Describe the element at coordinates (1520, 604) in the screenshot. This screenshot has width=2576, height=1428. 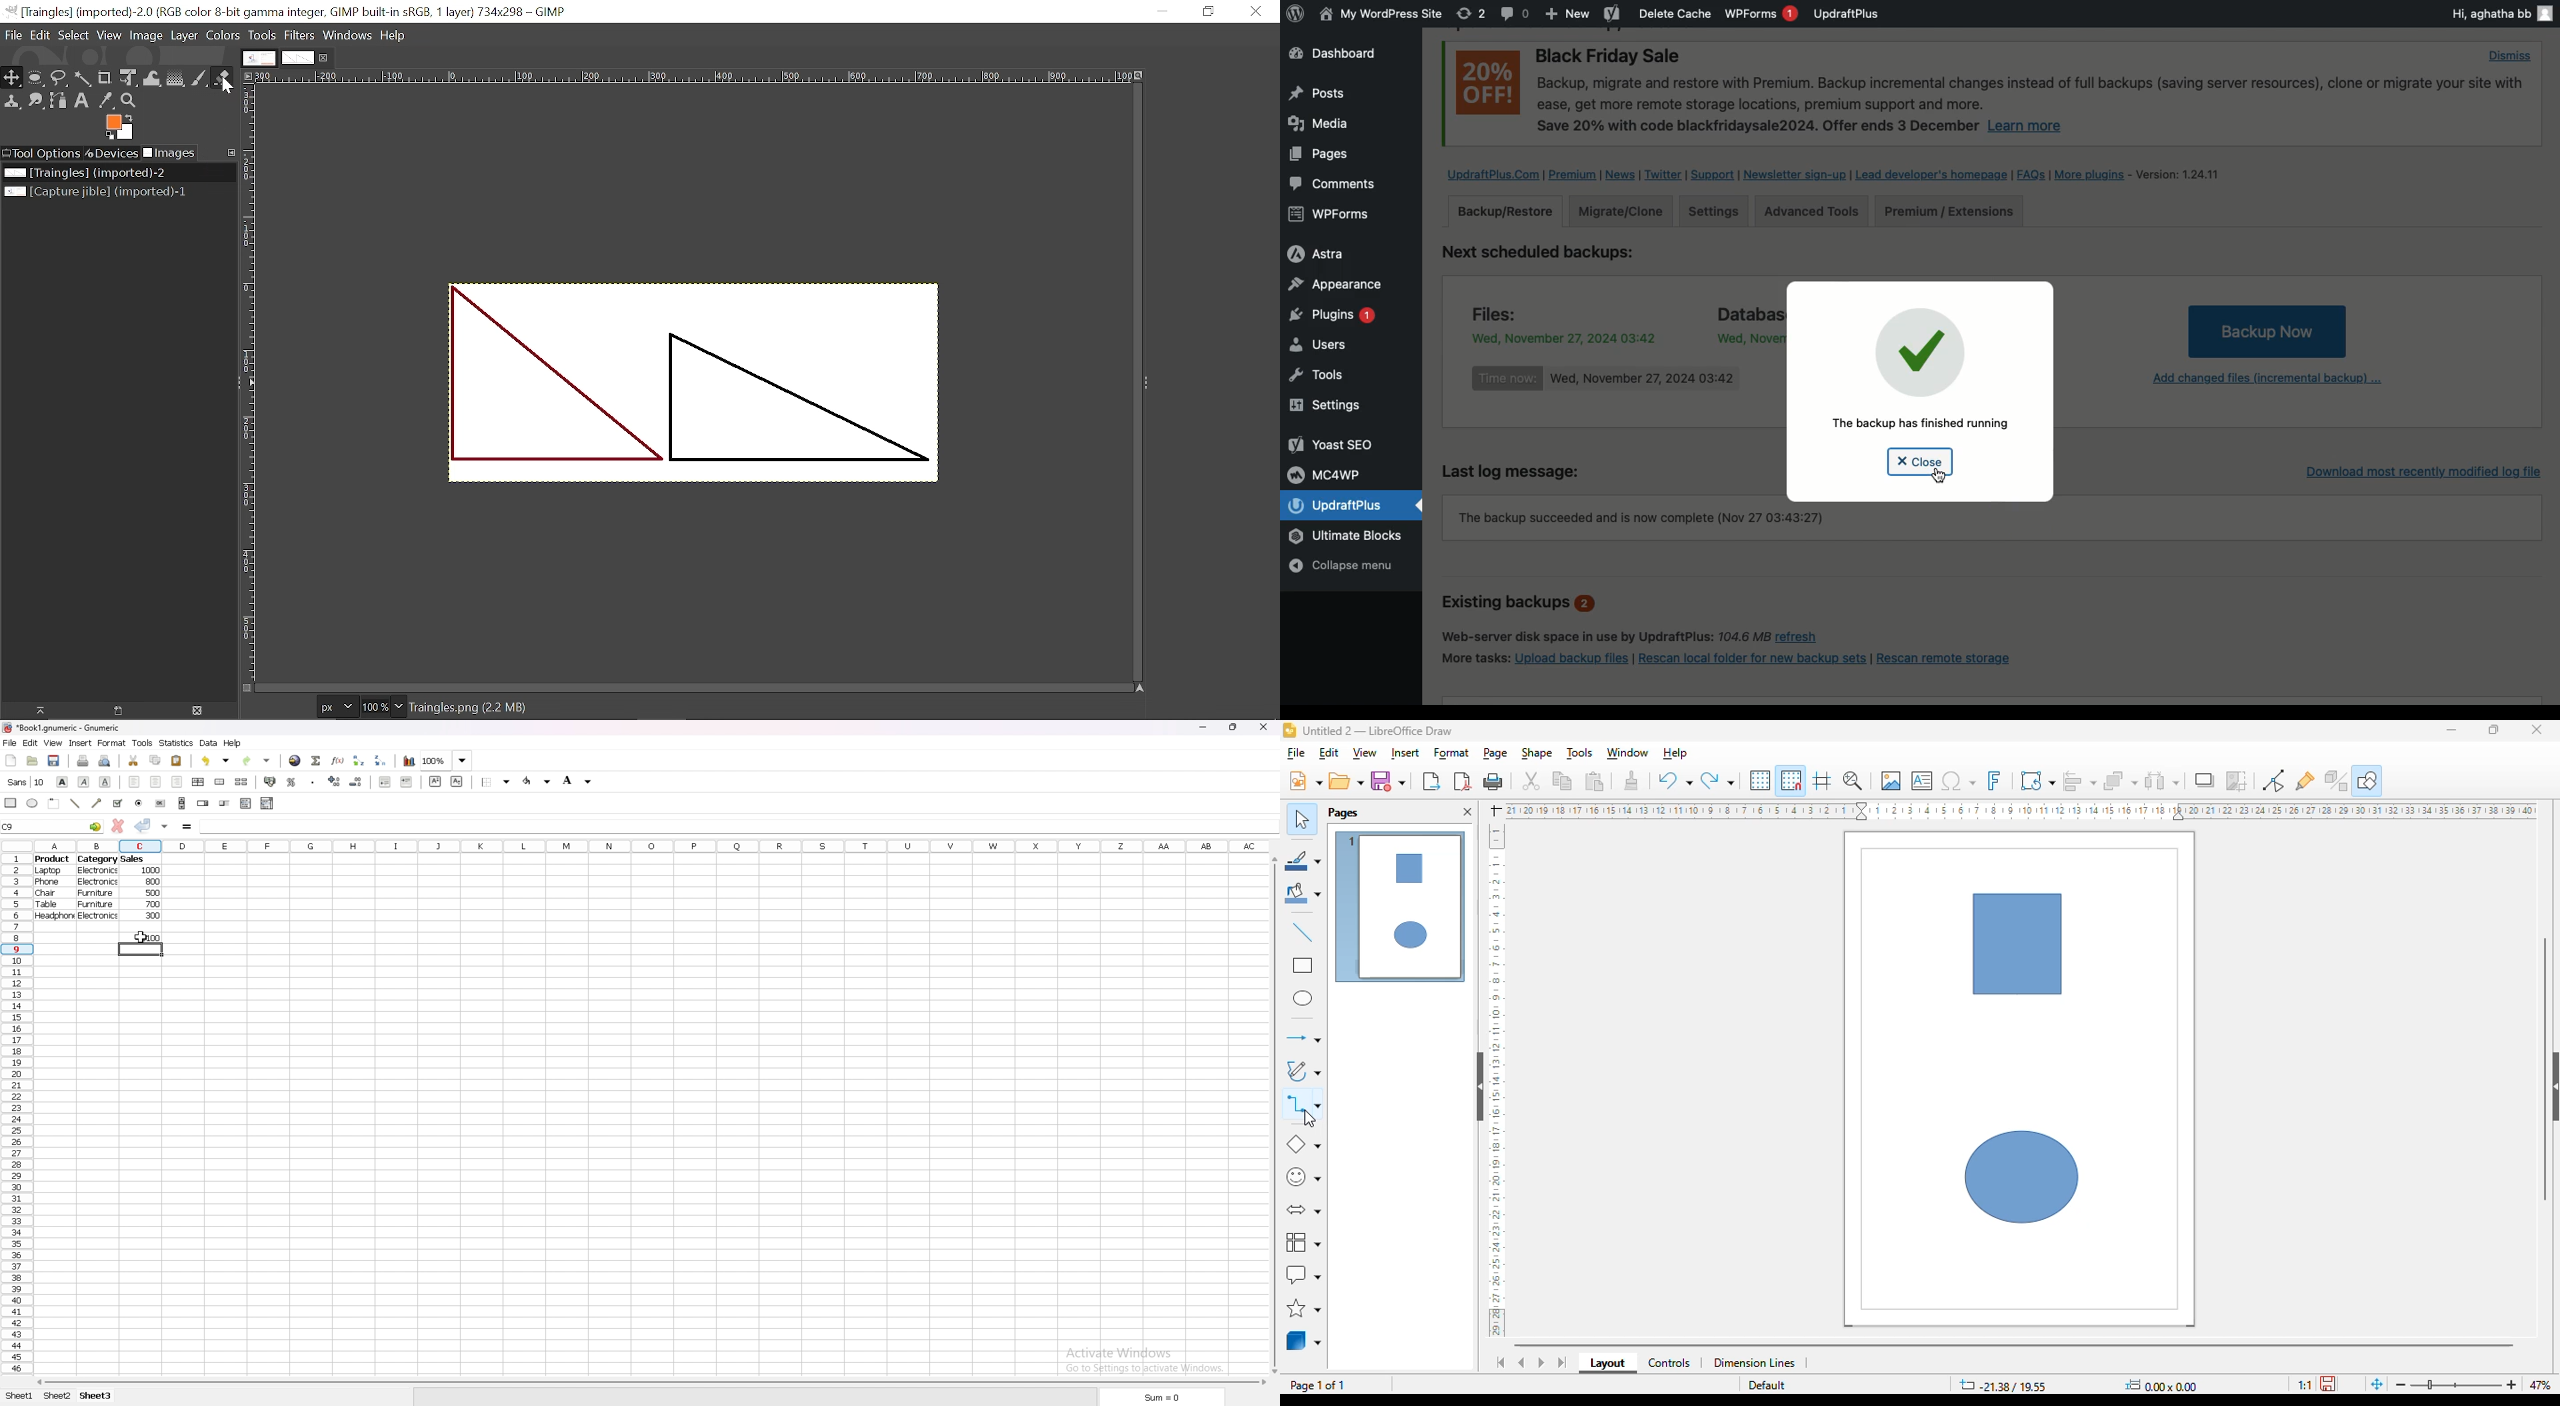
I see `Existing backups 2` at that location.